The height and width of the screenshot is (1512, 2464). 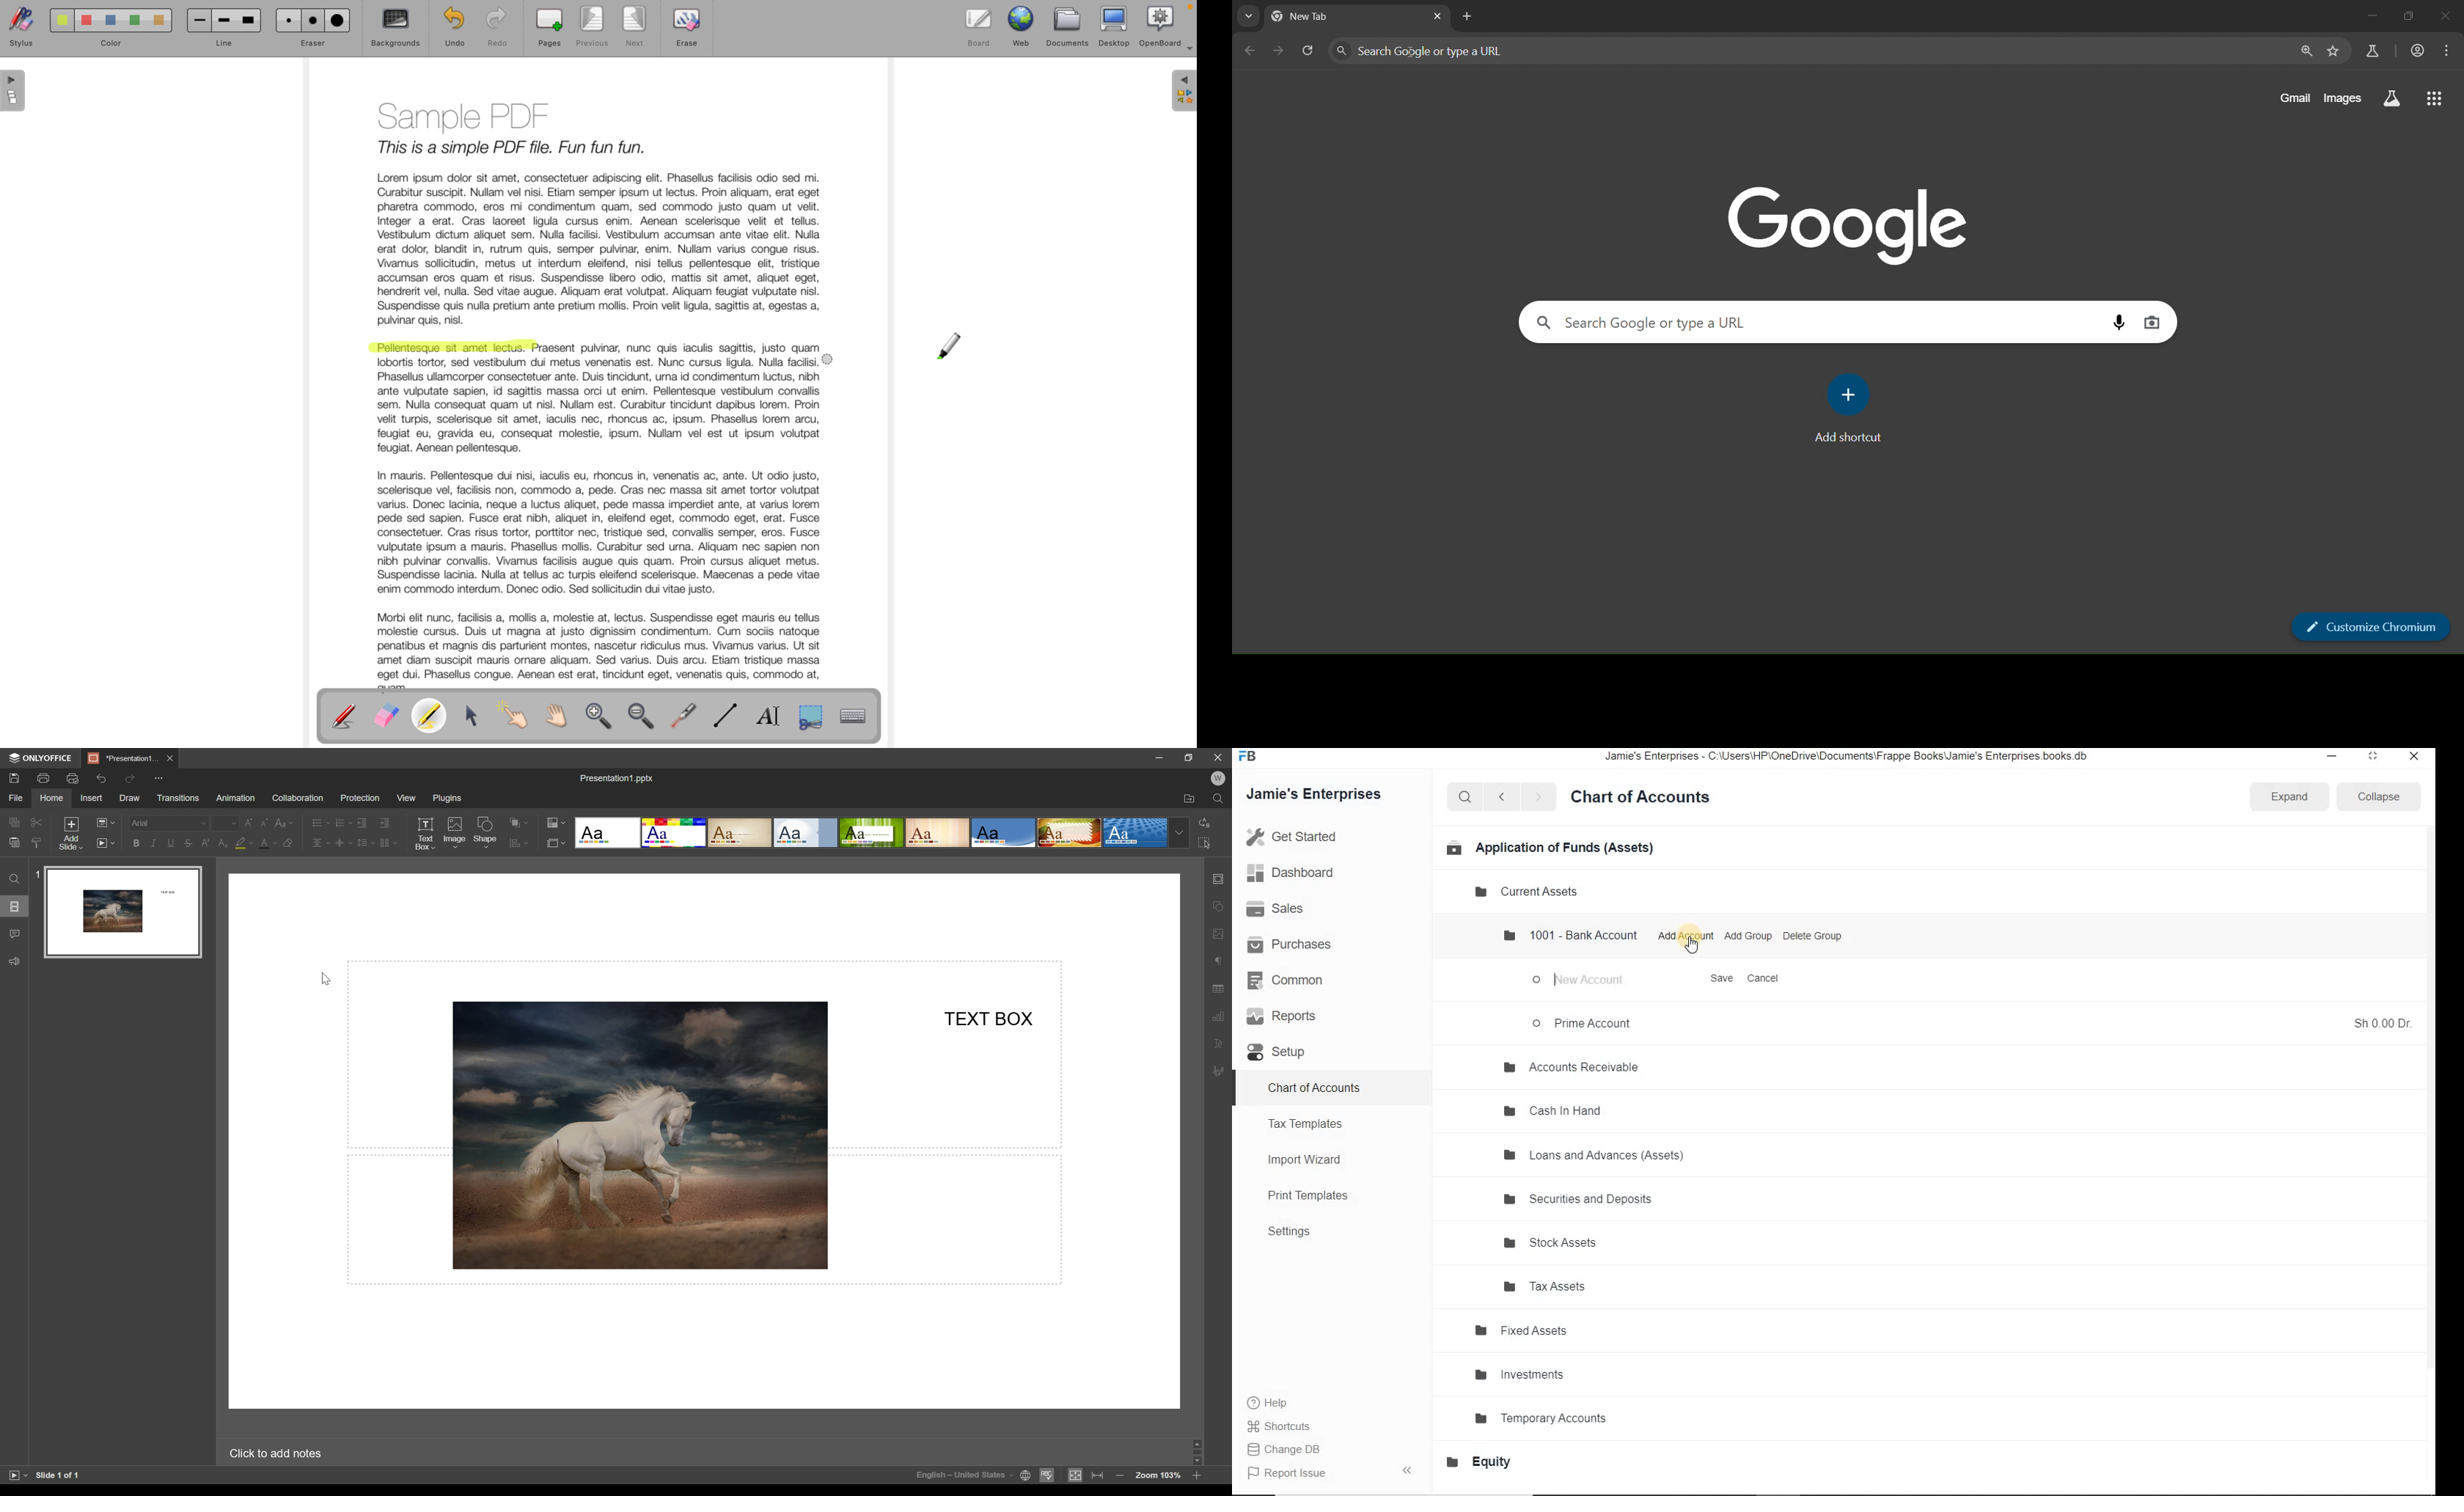 I want to click on line spacing, so click(x=366, y=843).